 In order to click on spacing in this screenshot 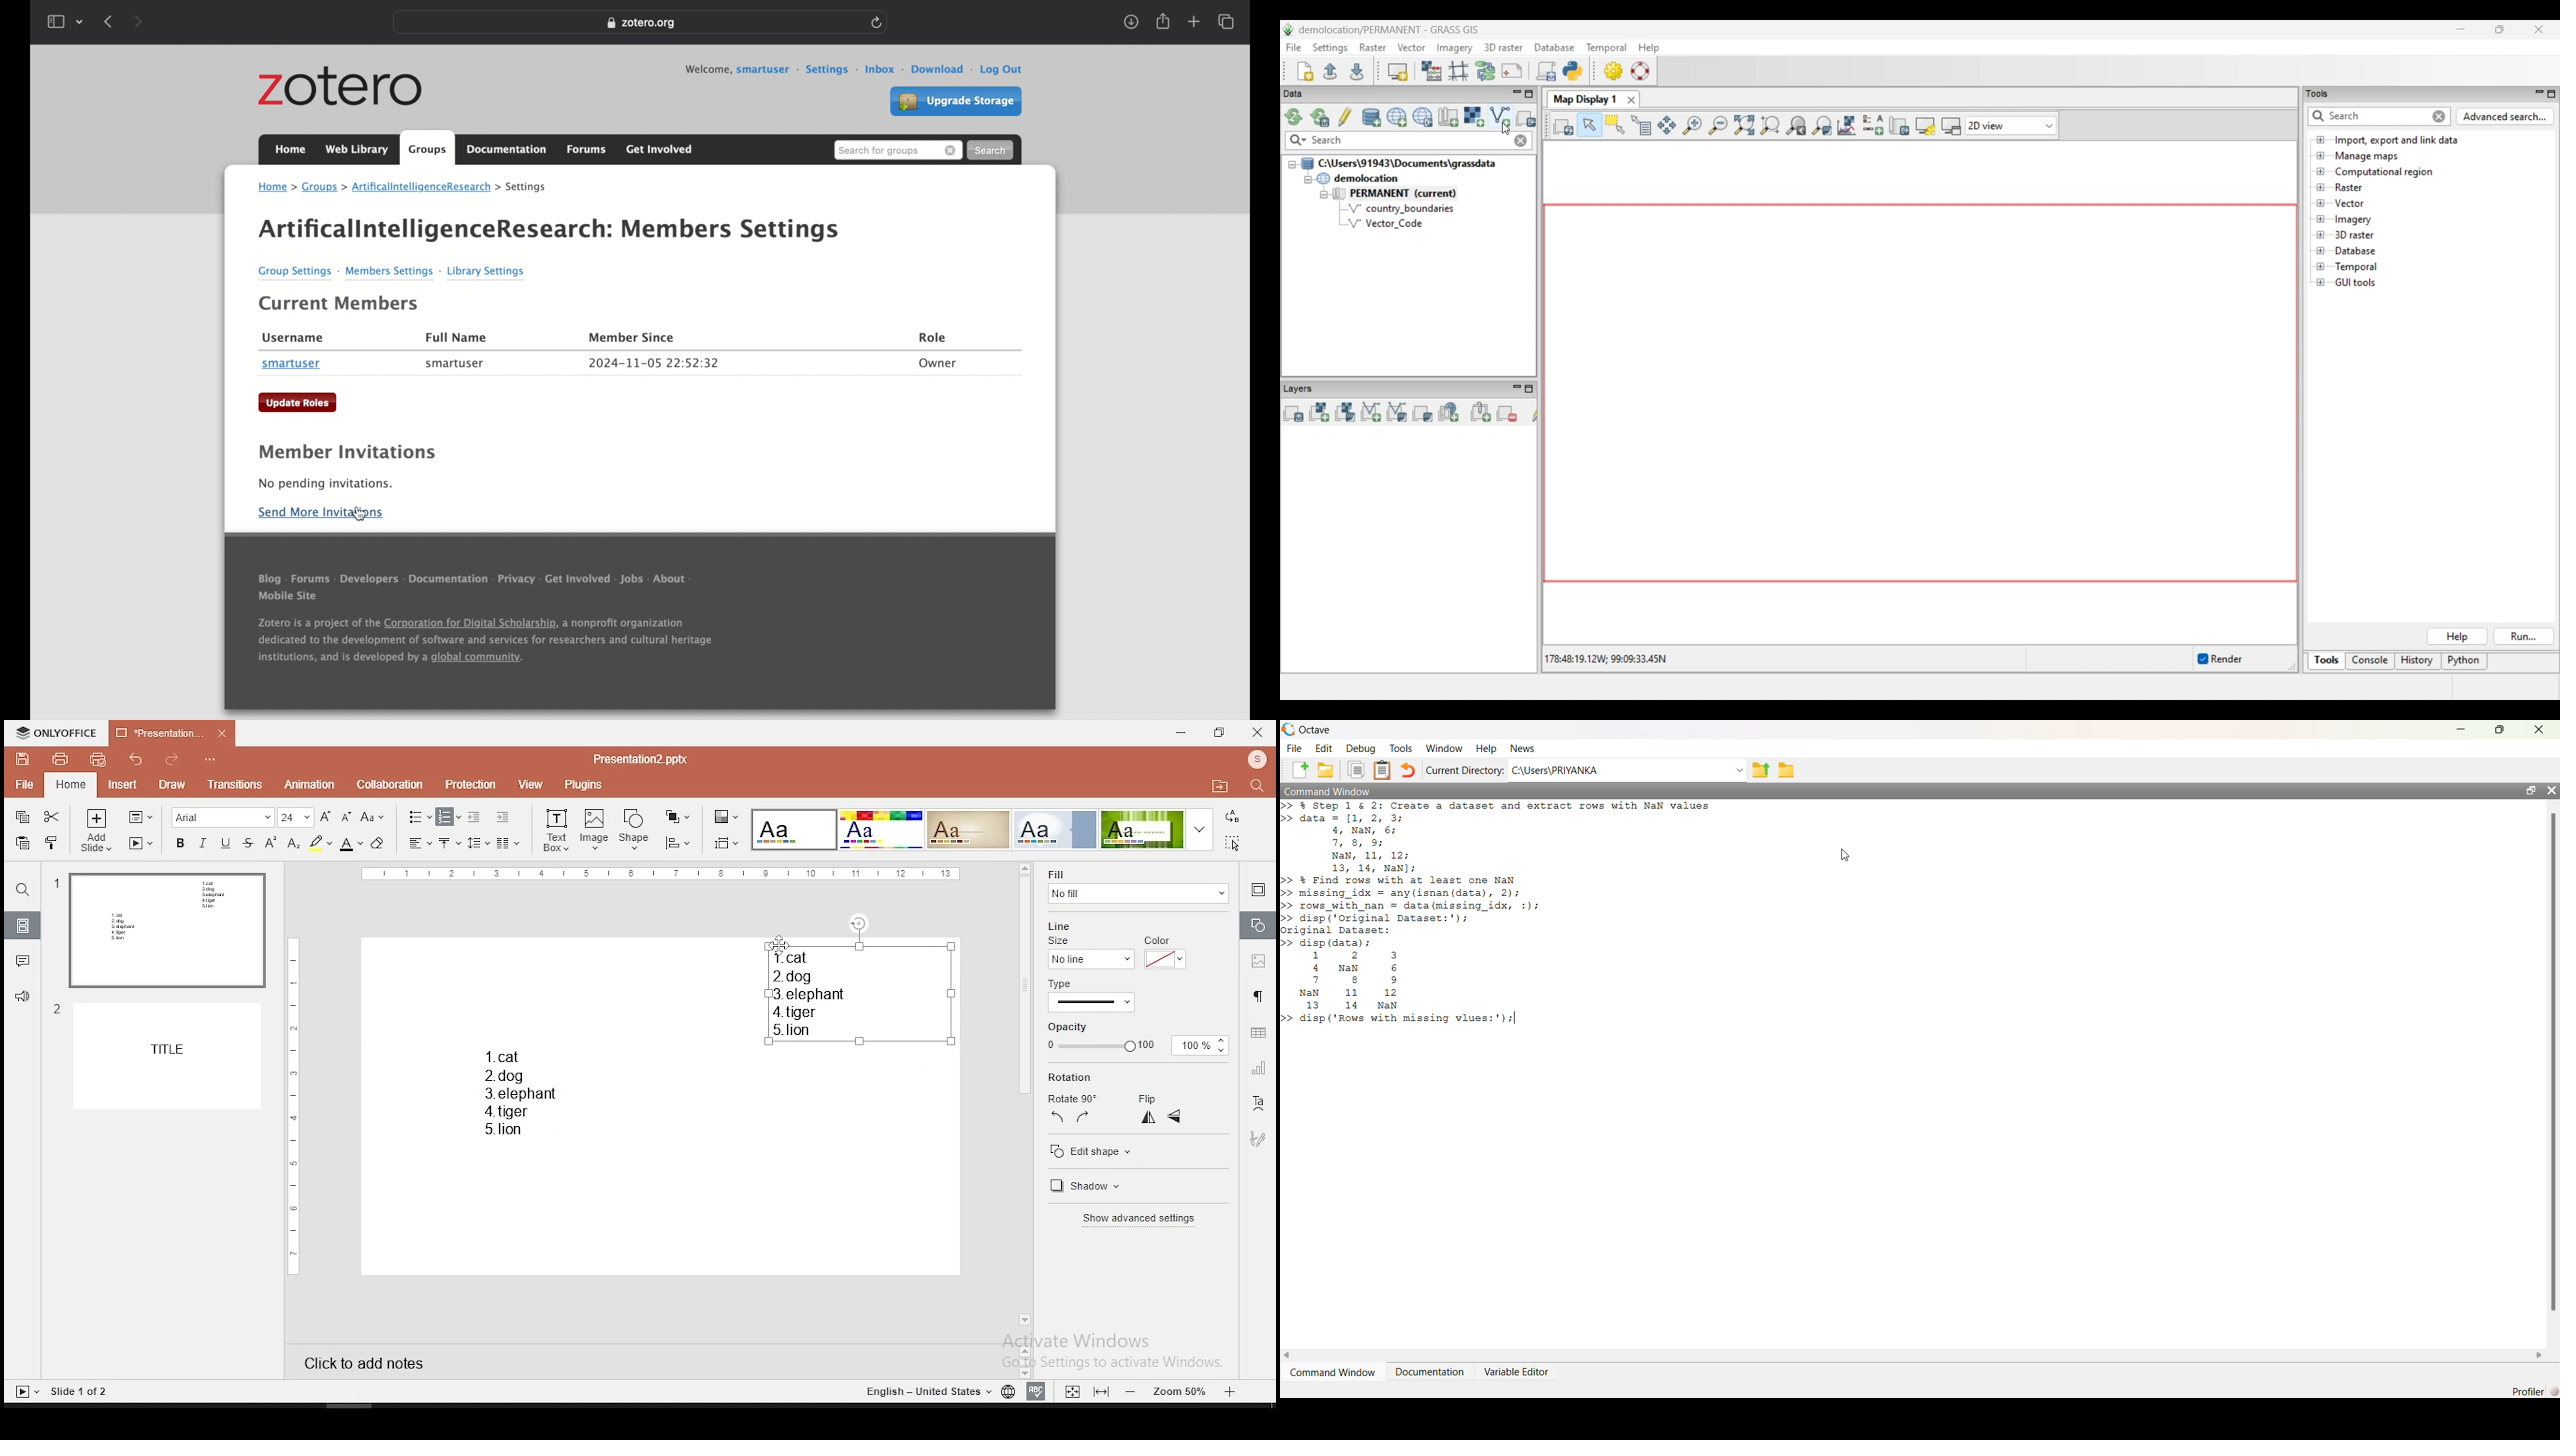, I will do `click(479, 842)`.